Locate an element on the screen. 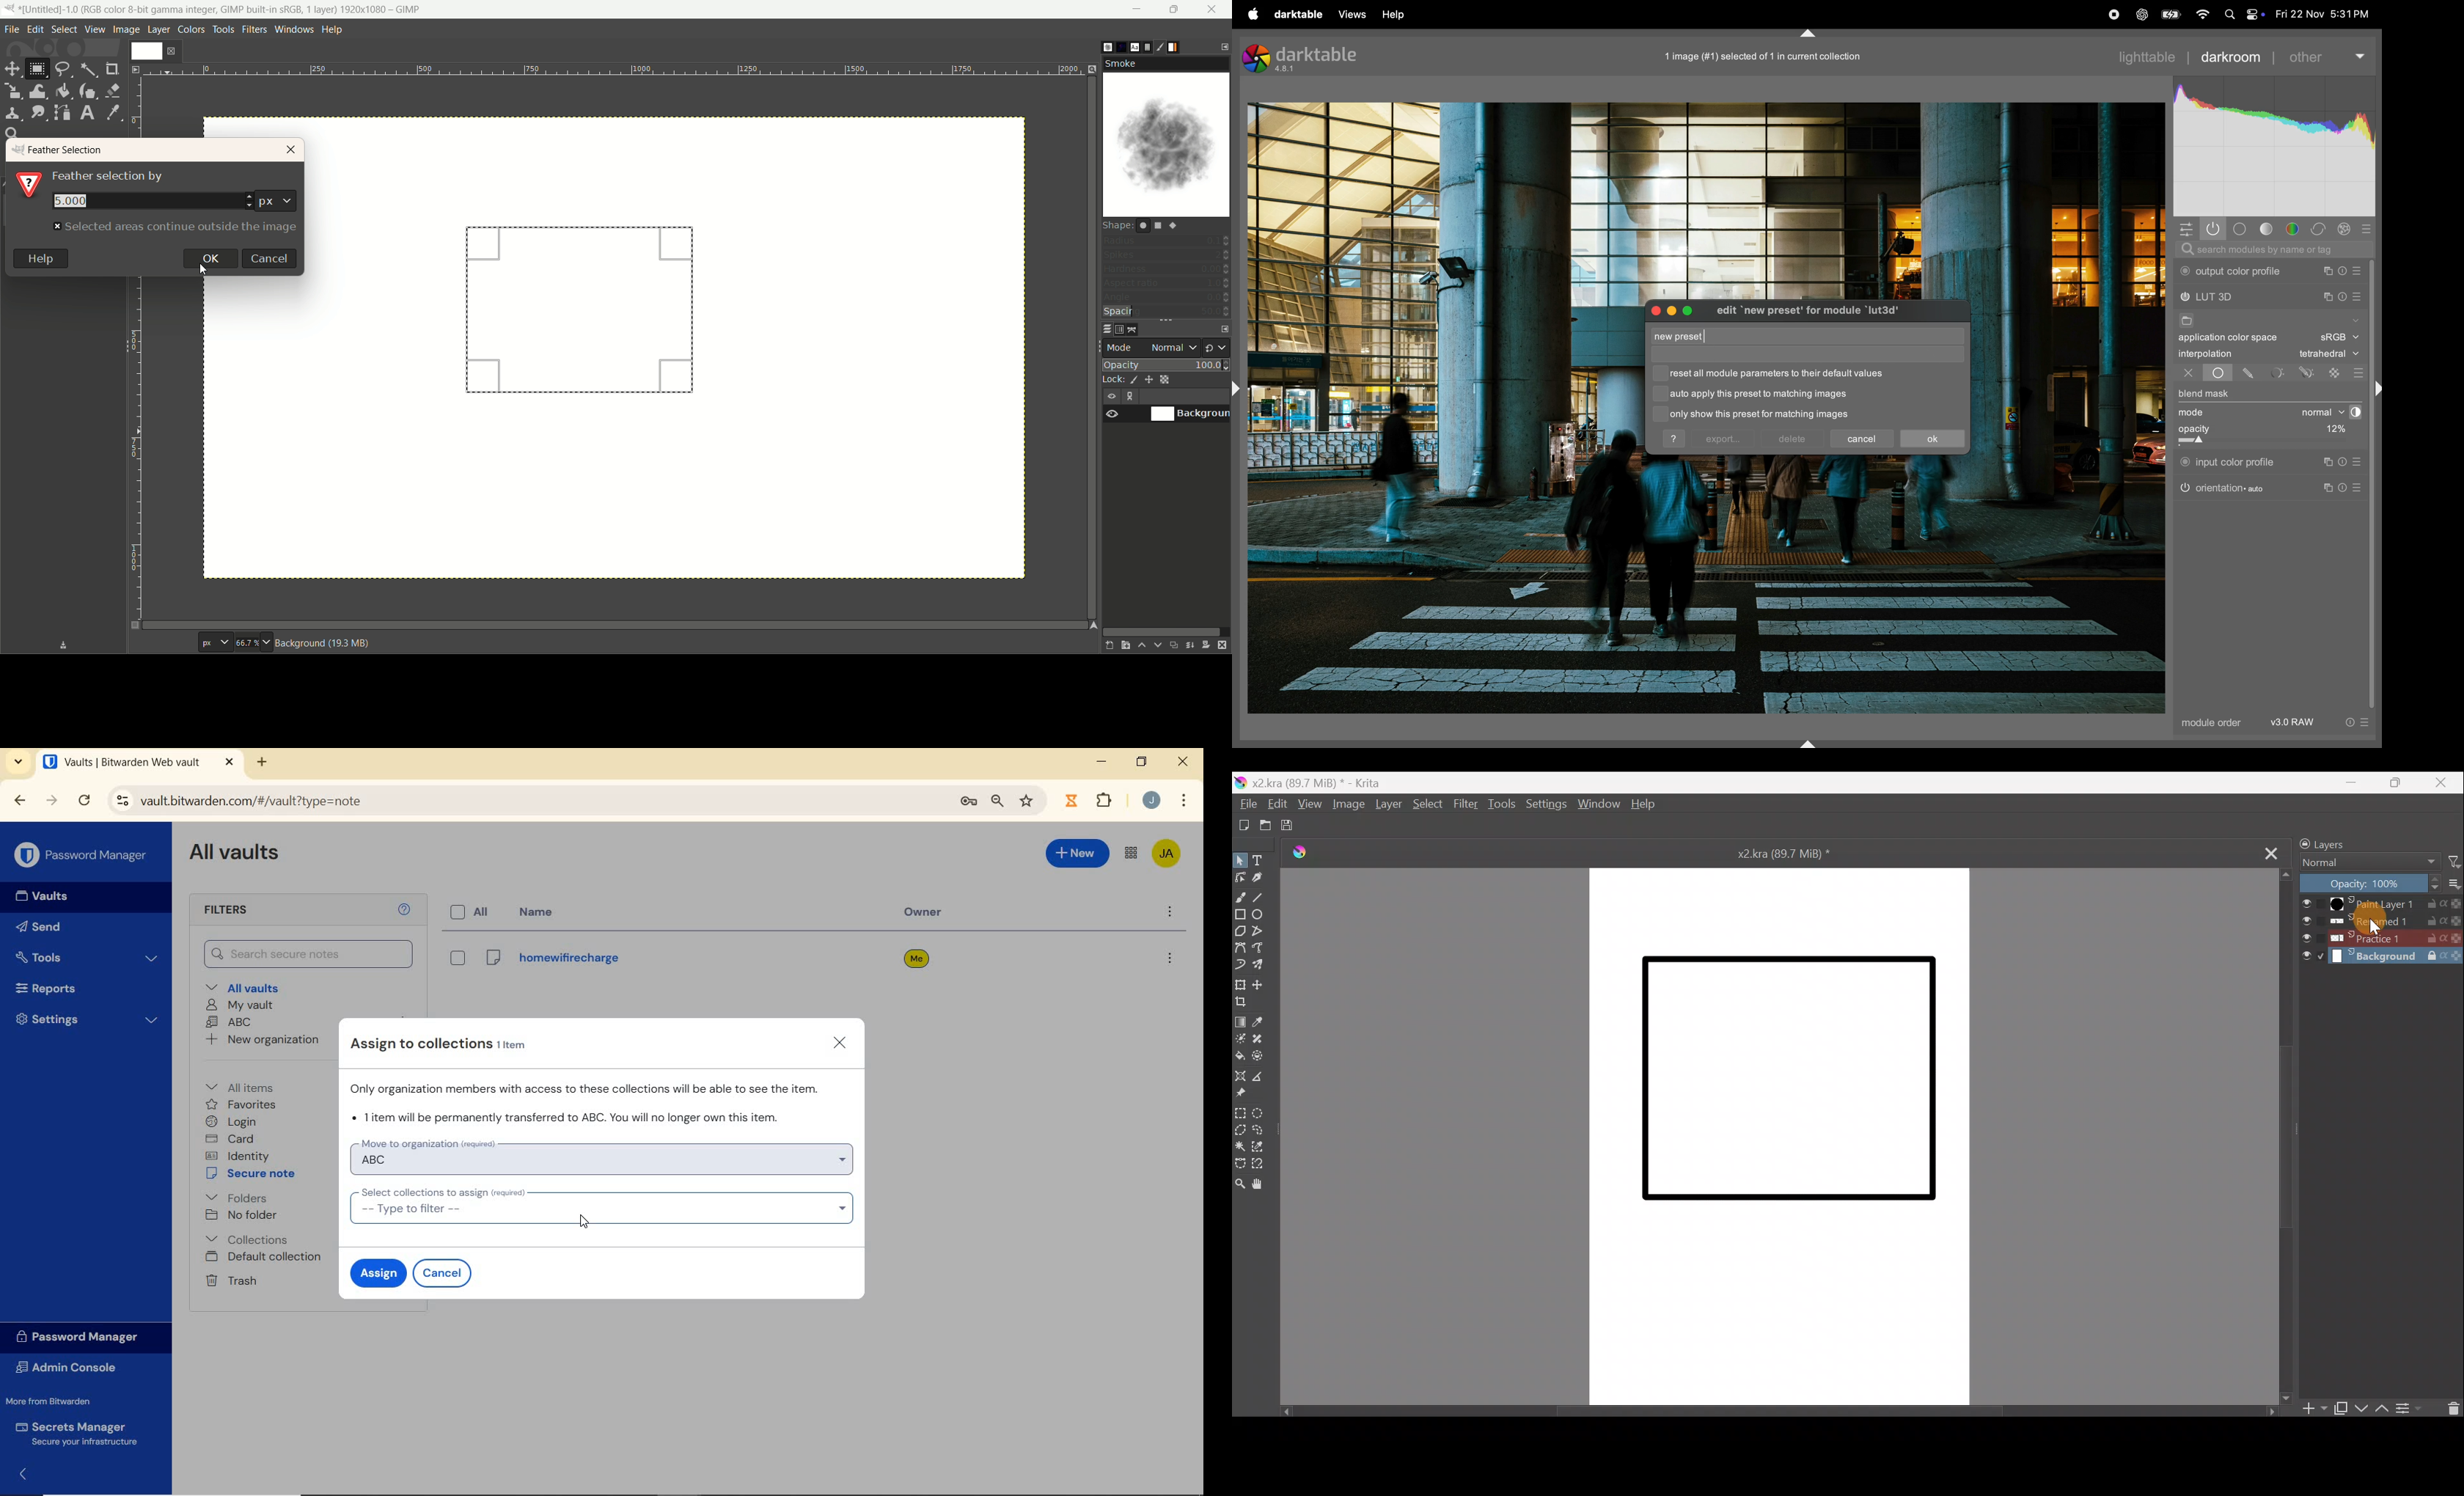 Image resolution: width=2464 pixels, height=1512 pixels. pattern is located at coordinates (1119, 47).